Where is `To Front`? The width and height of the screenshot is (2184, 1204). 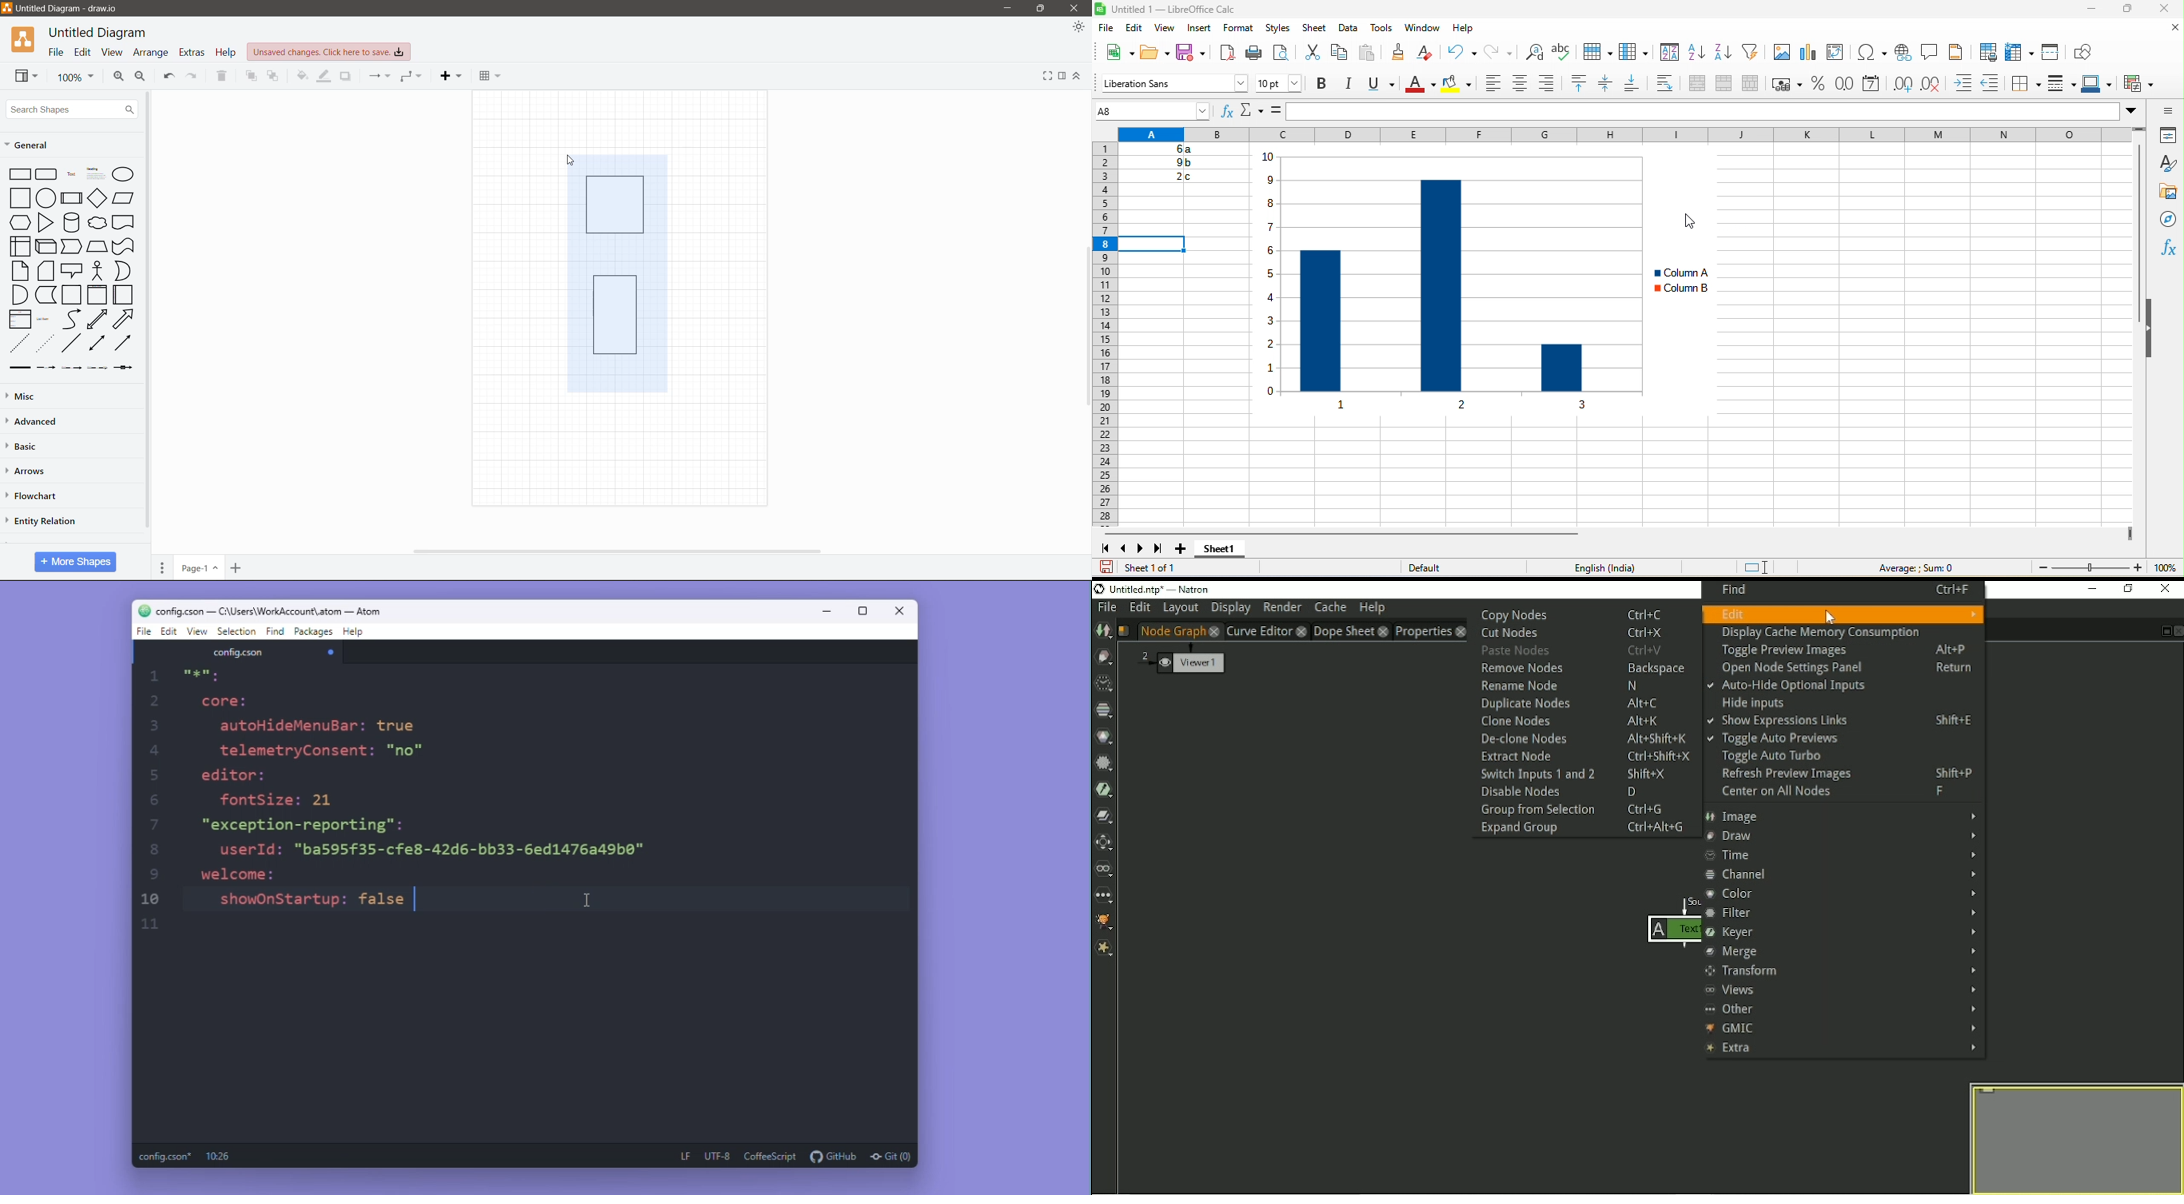 To Front is located at coordinates (251, 76).